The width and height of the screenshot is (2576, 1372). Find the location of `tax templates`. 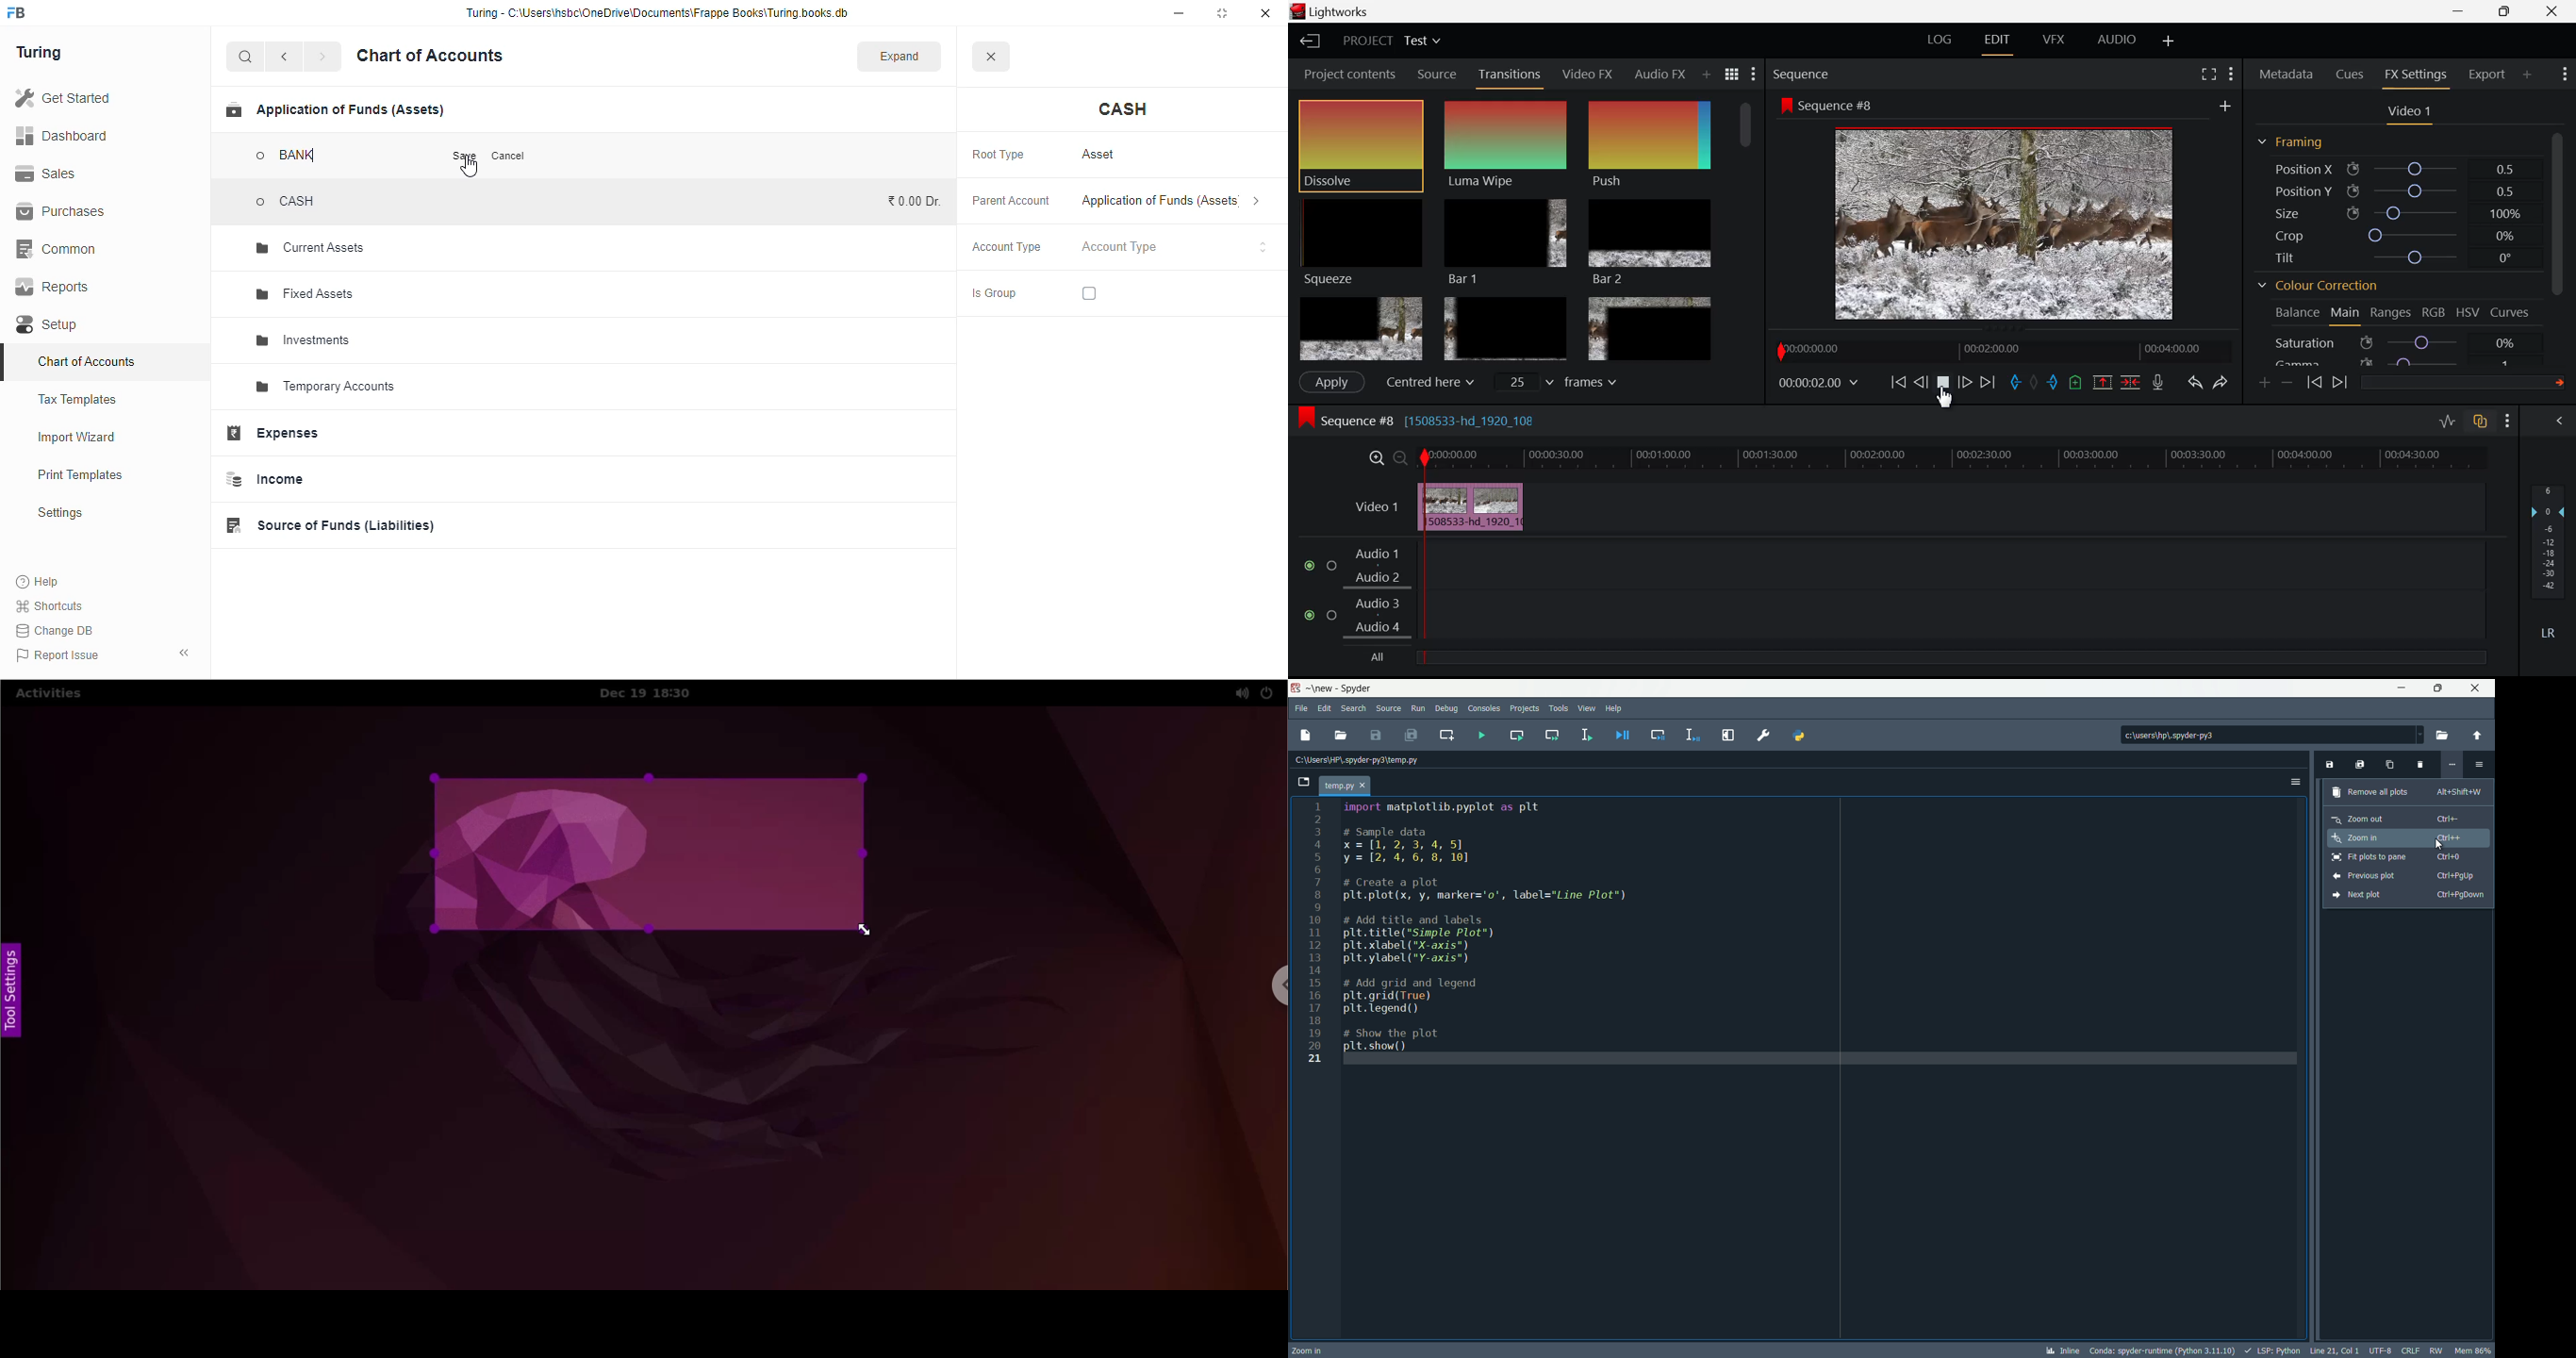

tax templates is located at coordinates (78, 399).